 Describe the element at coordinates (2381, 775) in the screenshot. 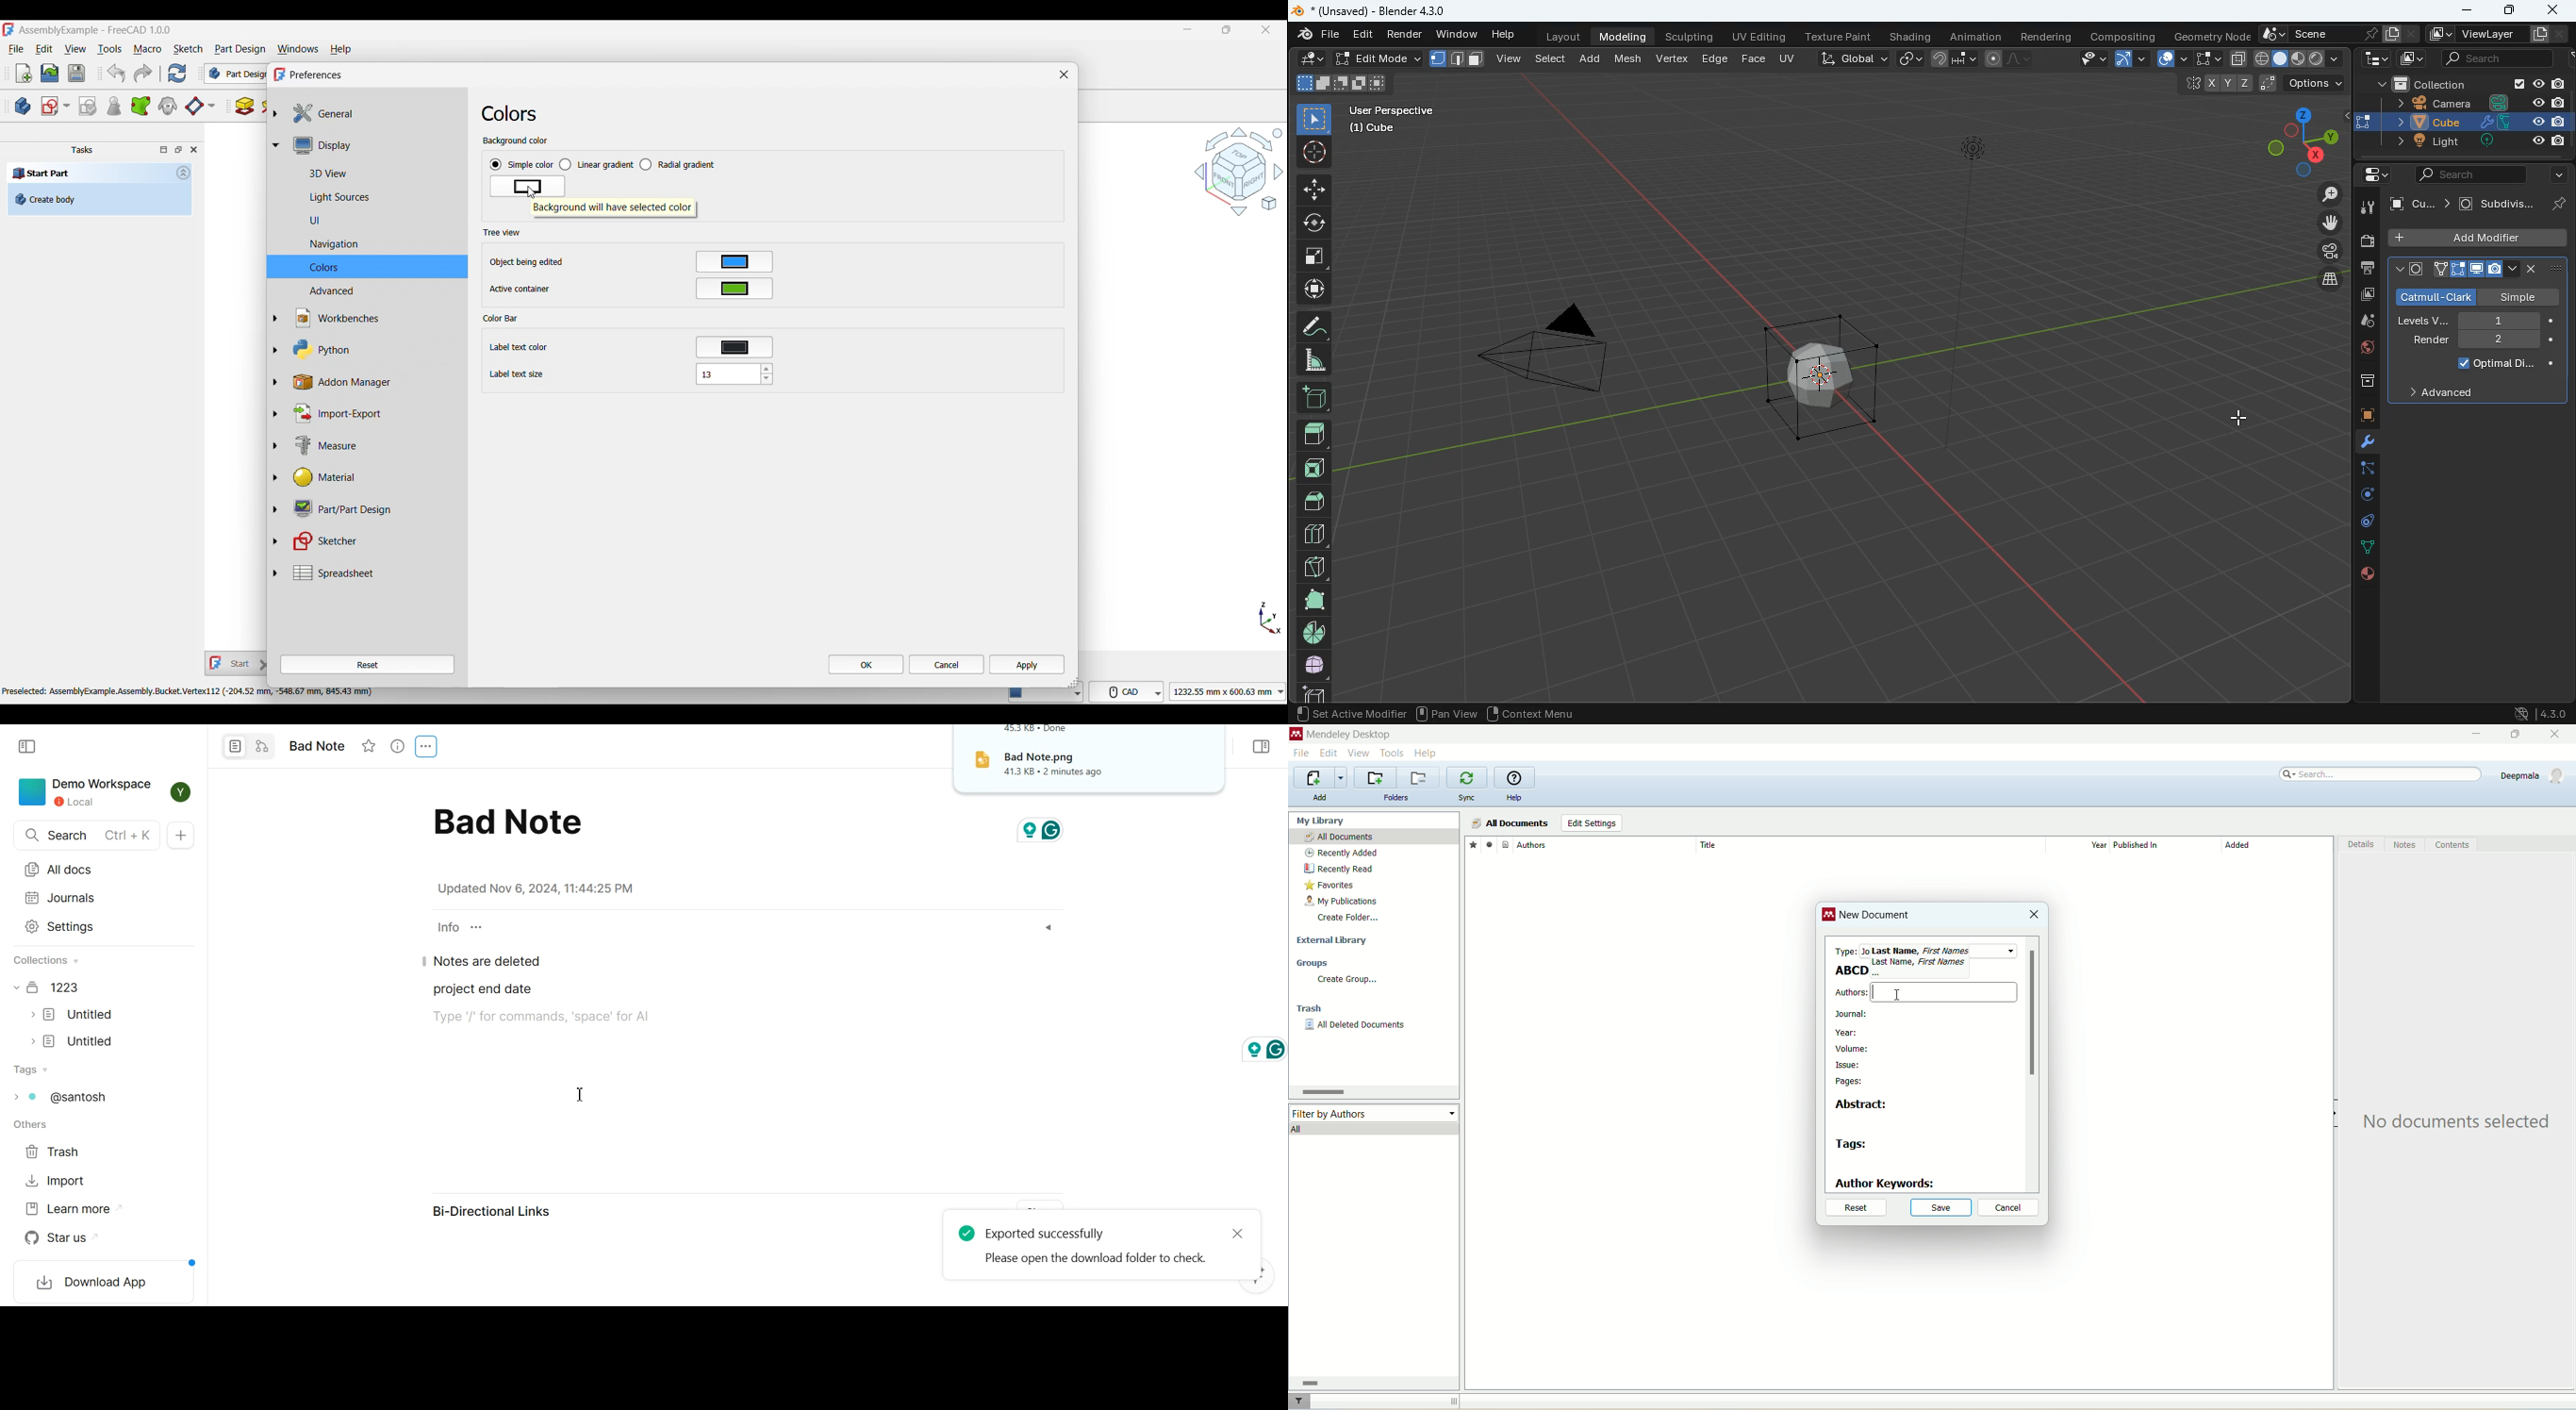

I see `search` at that location.